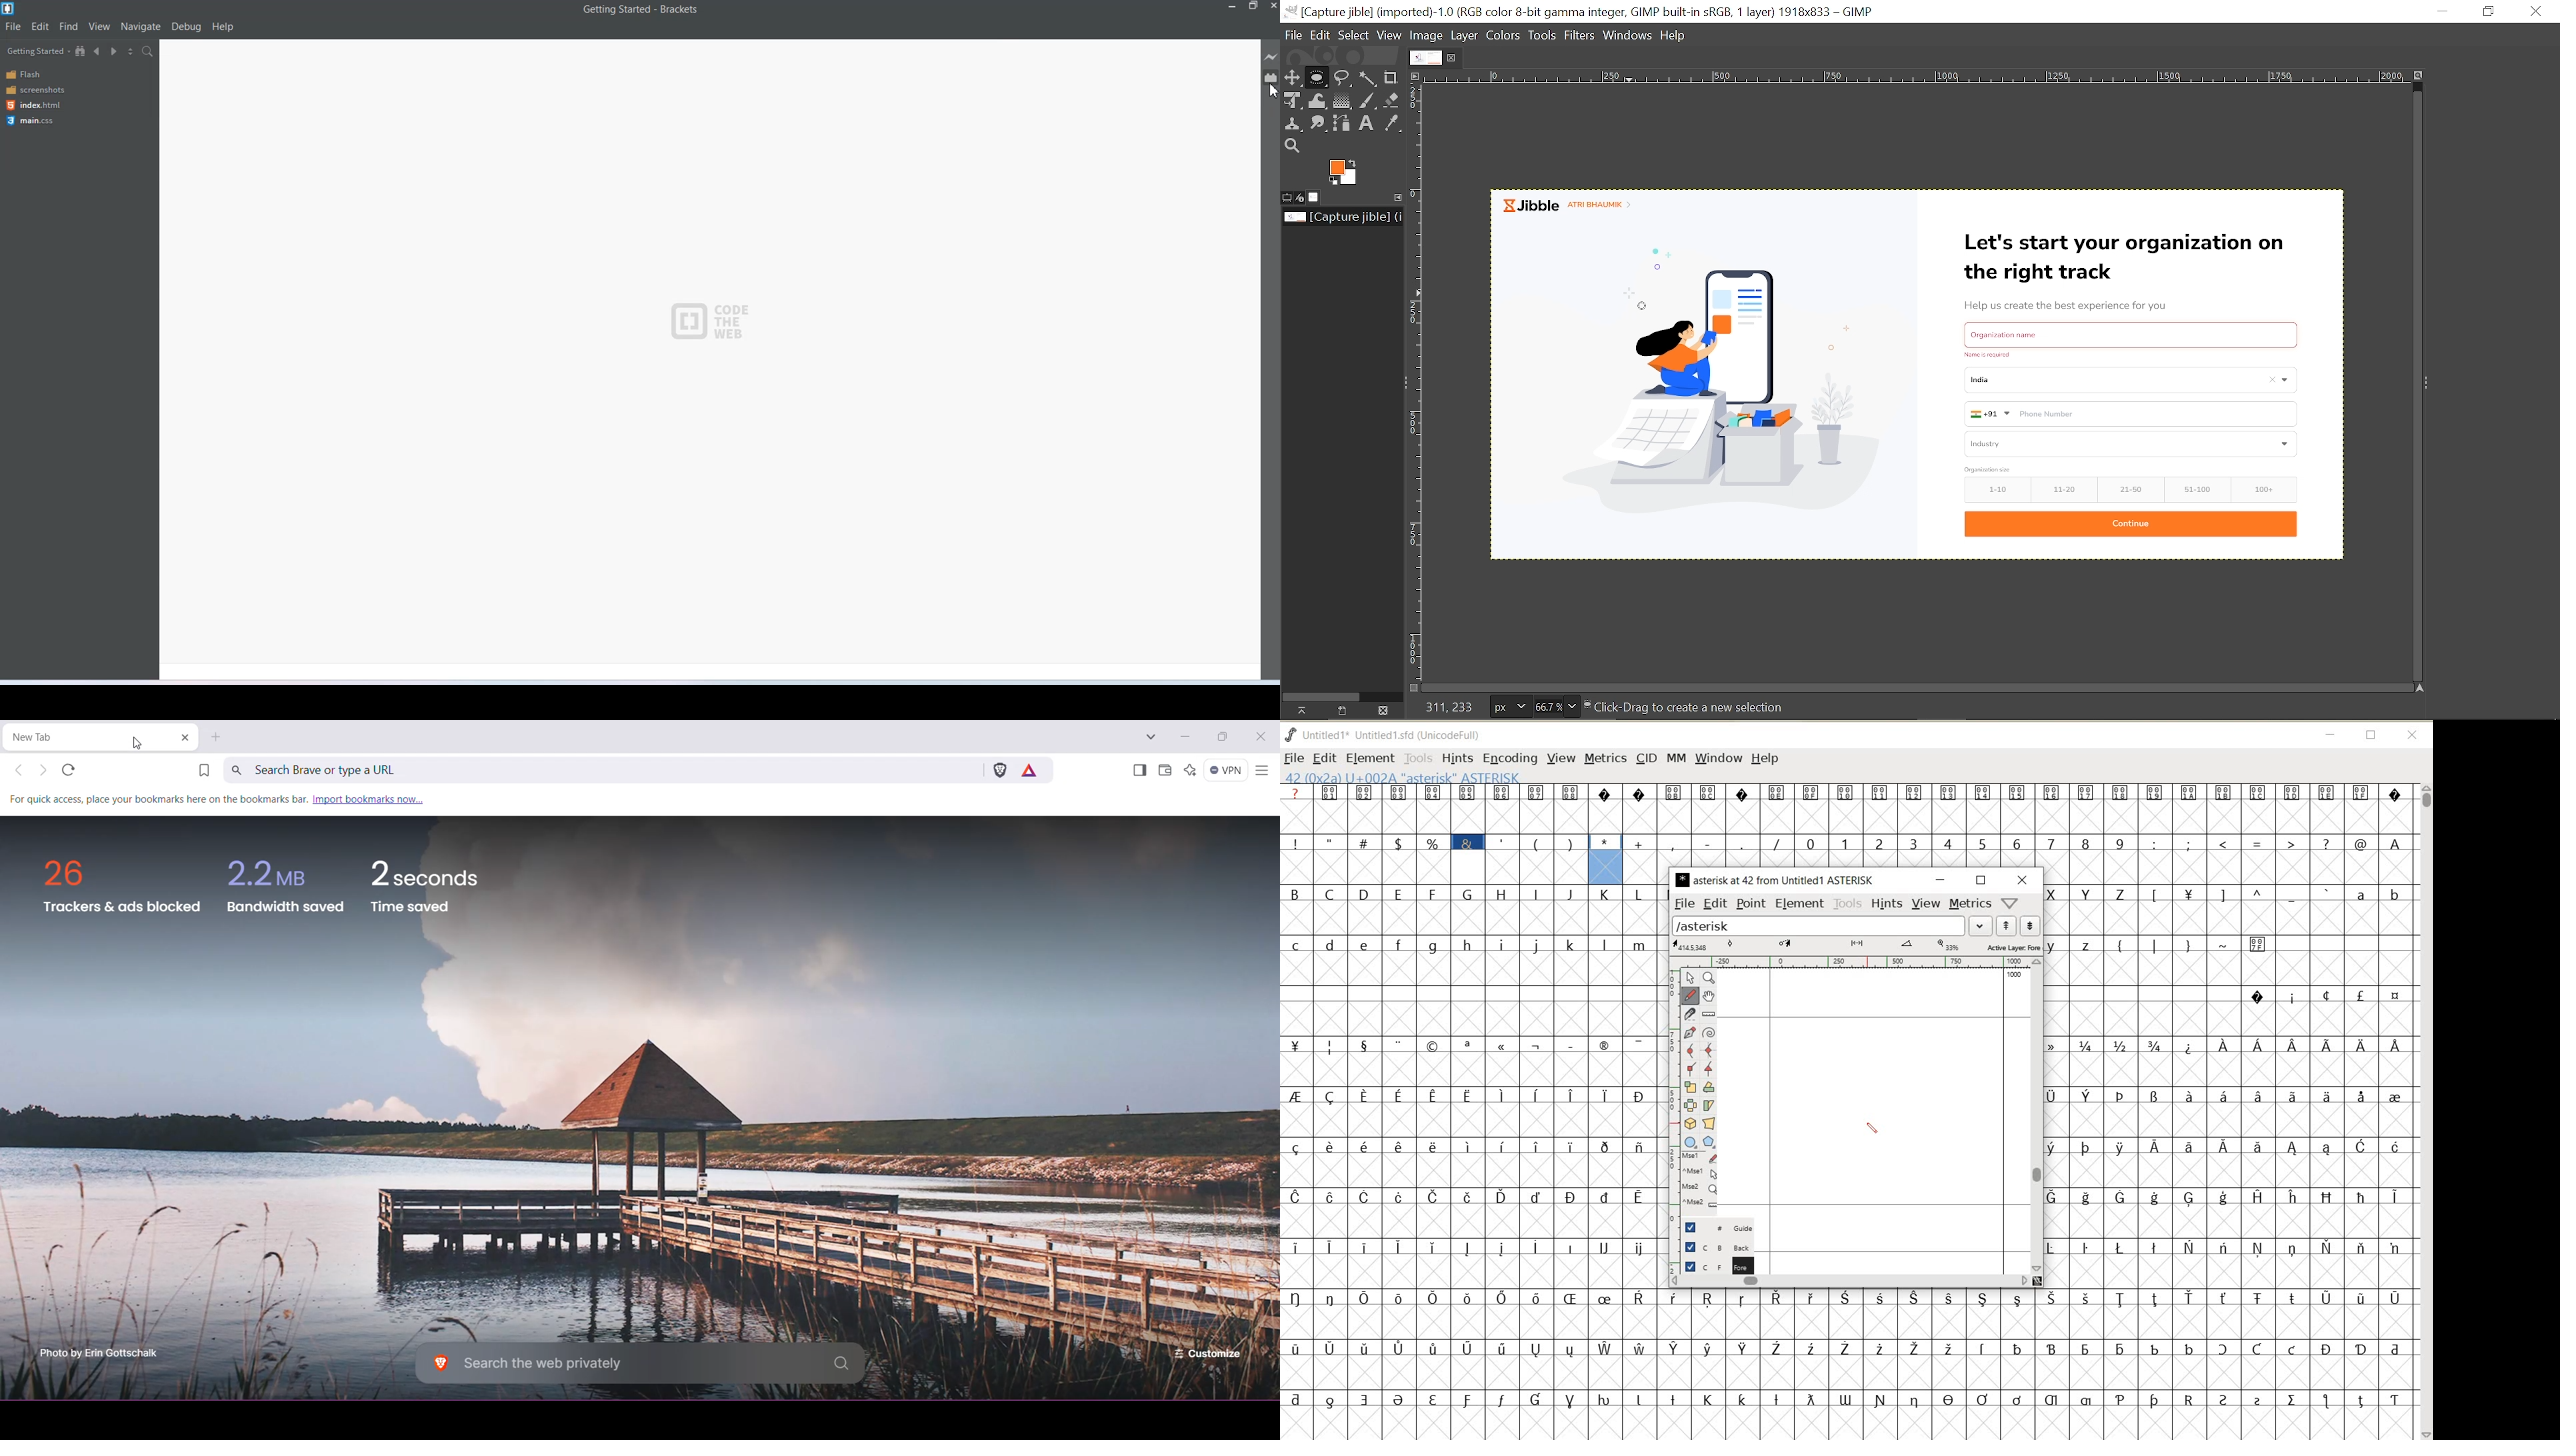  Describe the element at coordinates (32, 105) in the screenshot. I see `index.html` at that location.